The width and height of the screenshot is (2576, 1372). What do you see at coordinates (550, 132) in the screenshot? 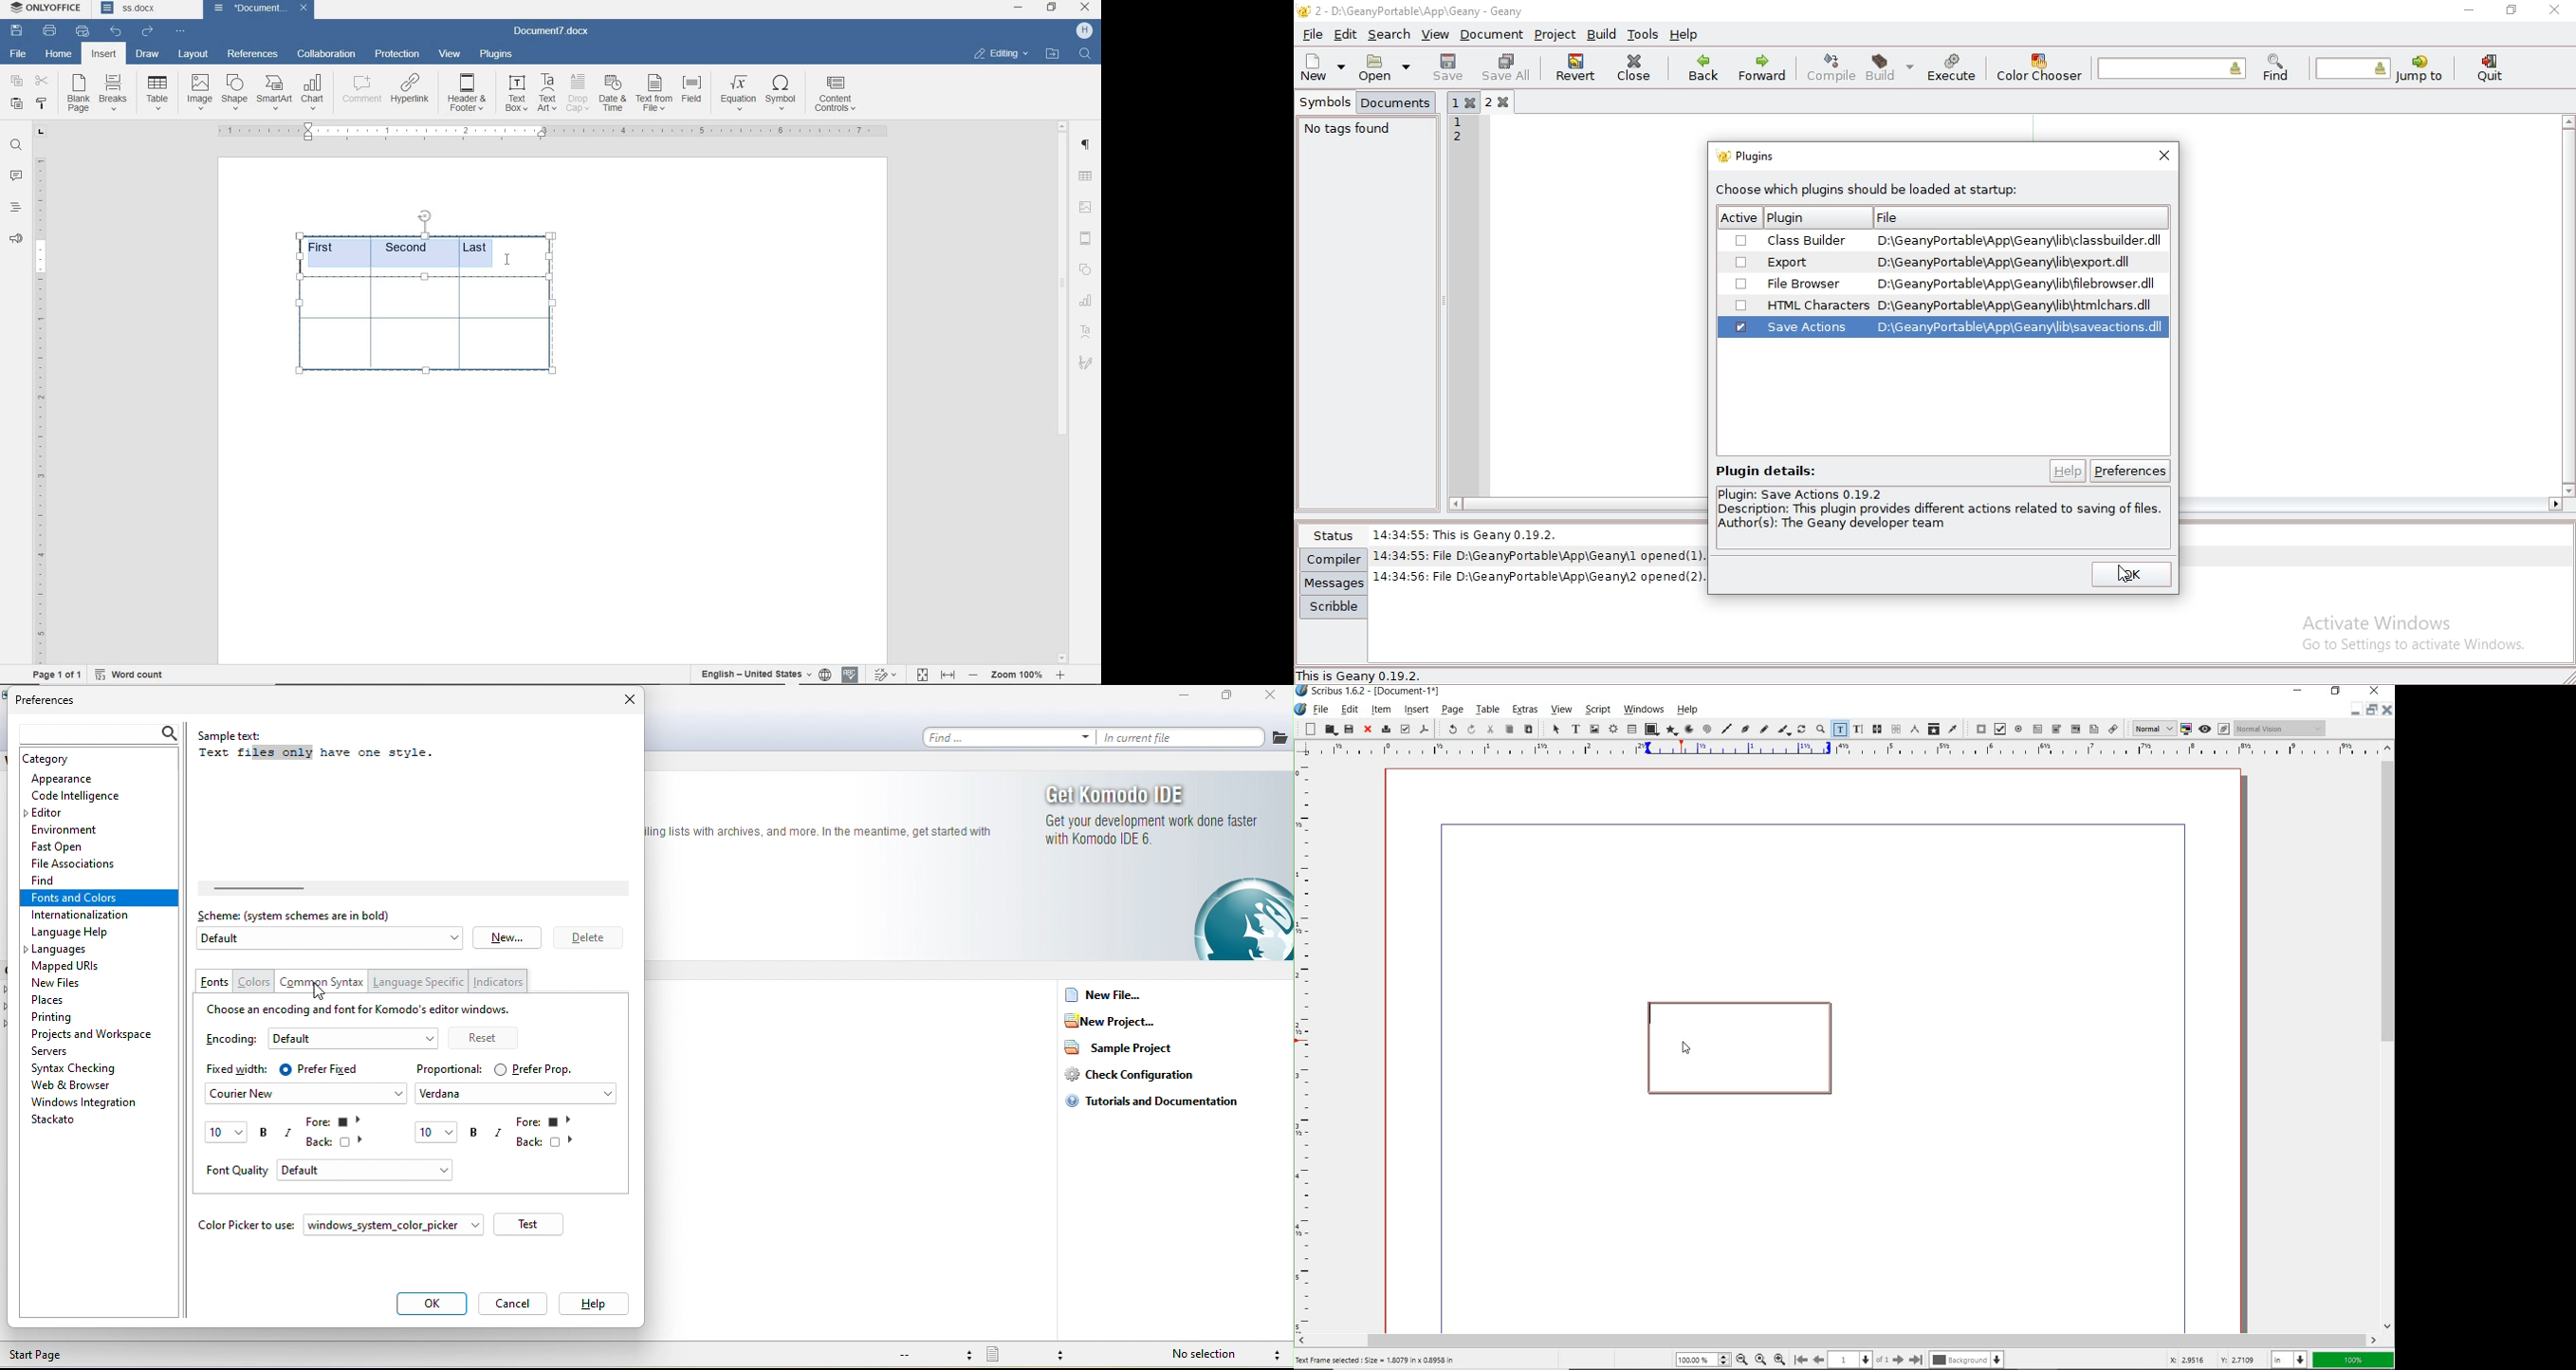
I see `ruler` at bounding box center [550, 132].